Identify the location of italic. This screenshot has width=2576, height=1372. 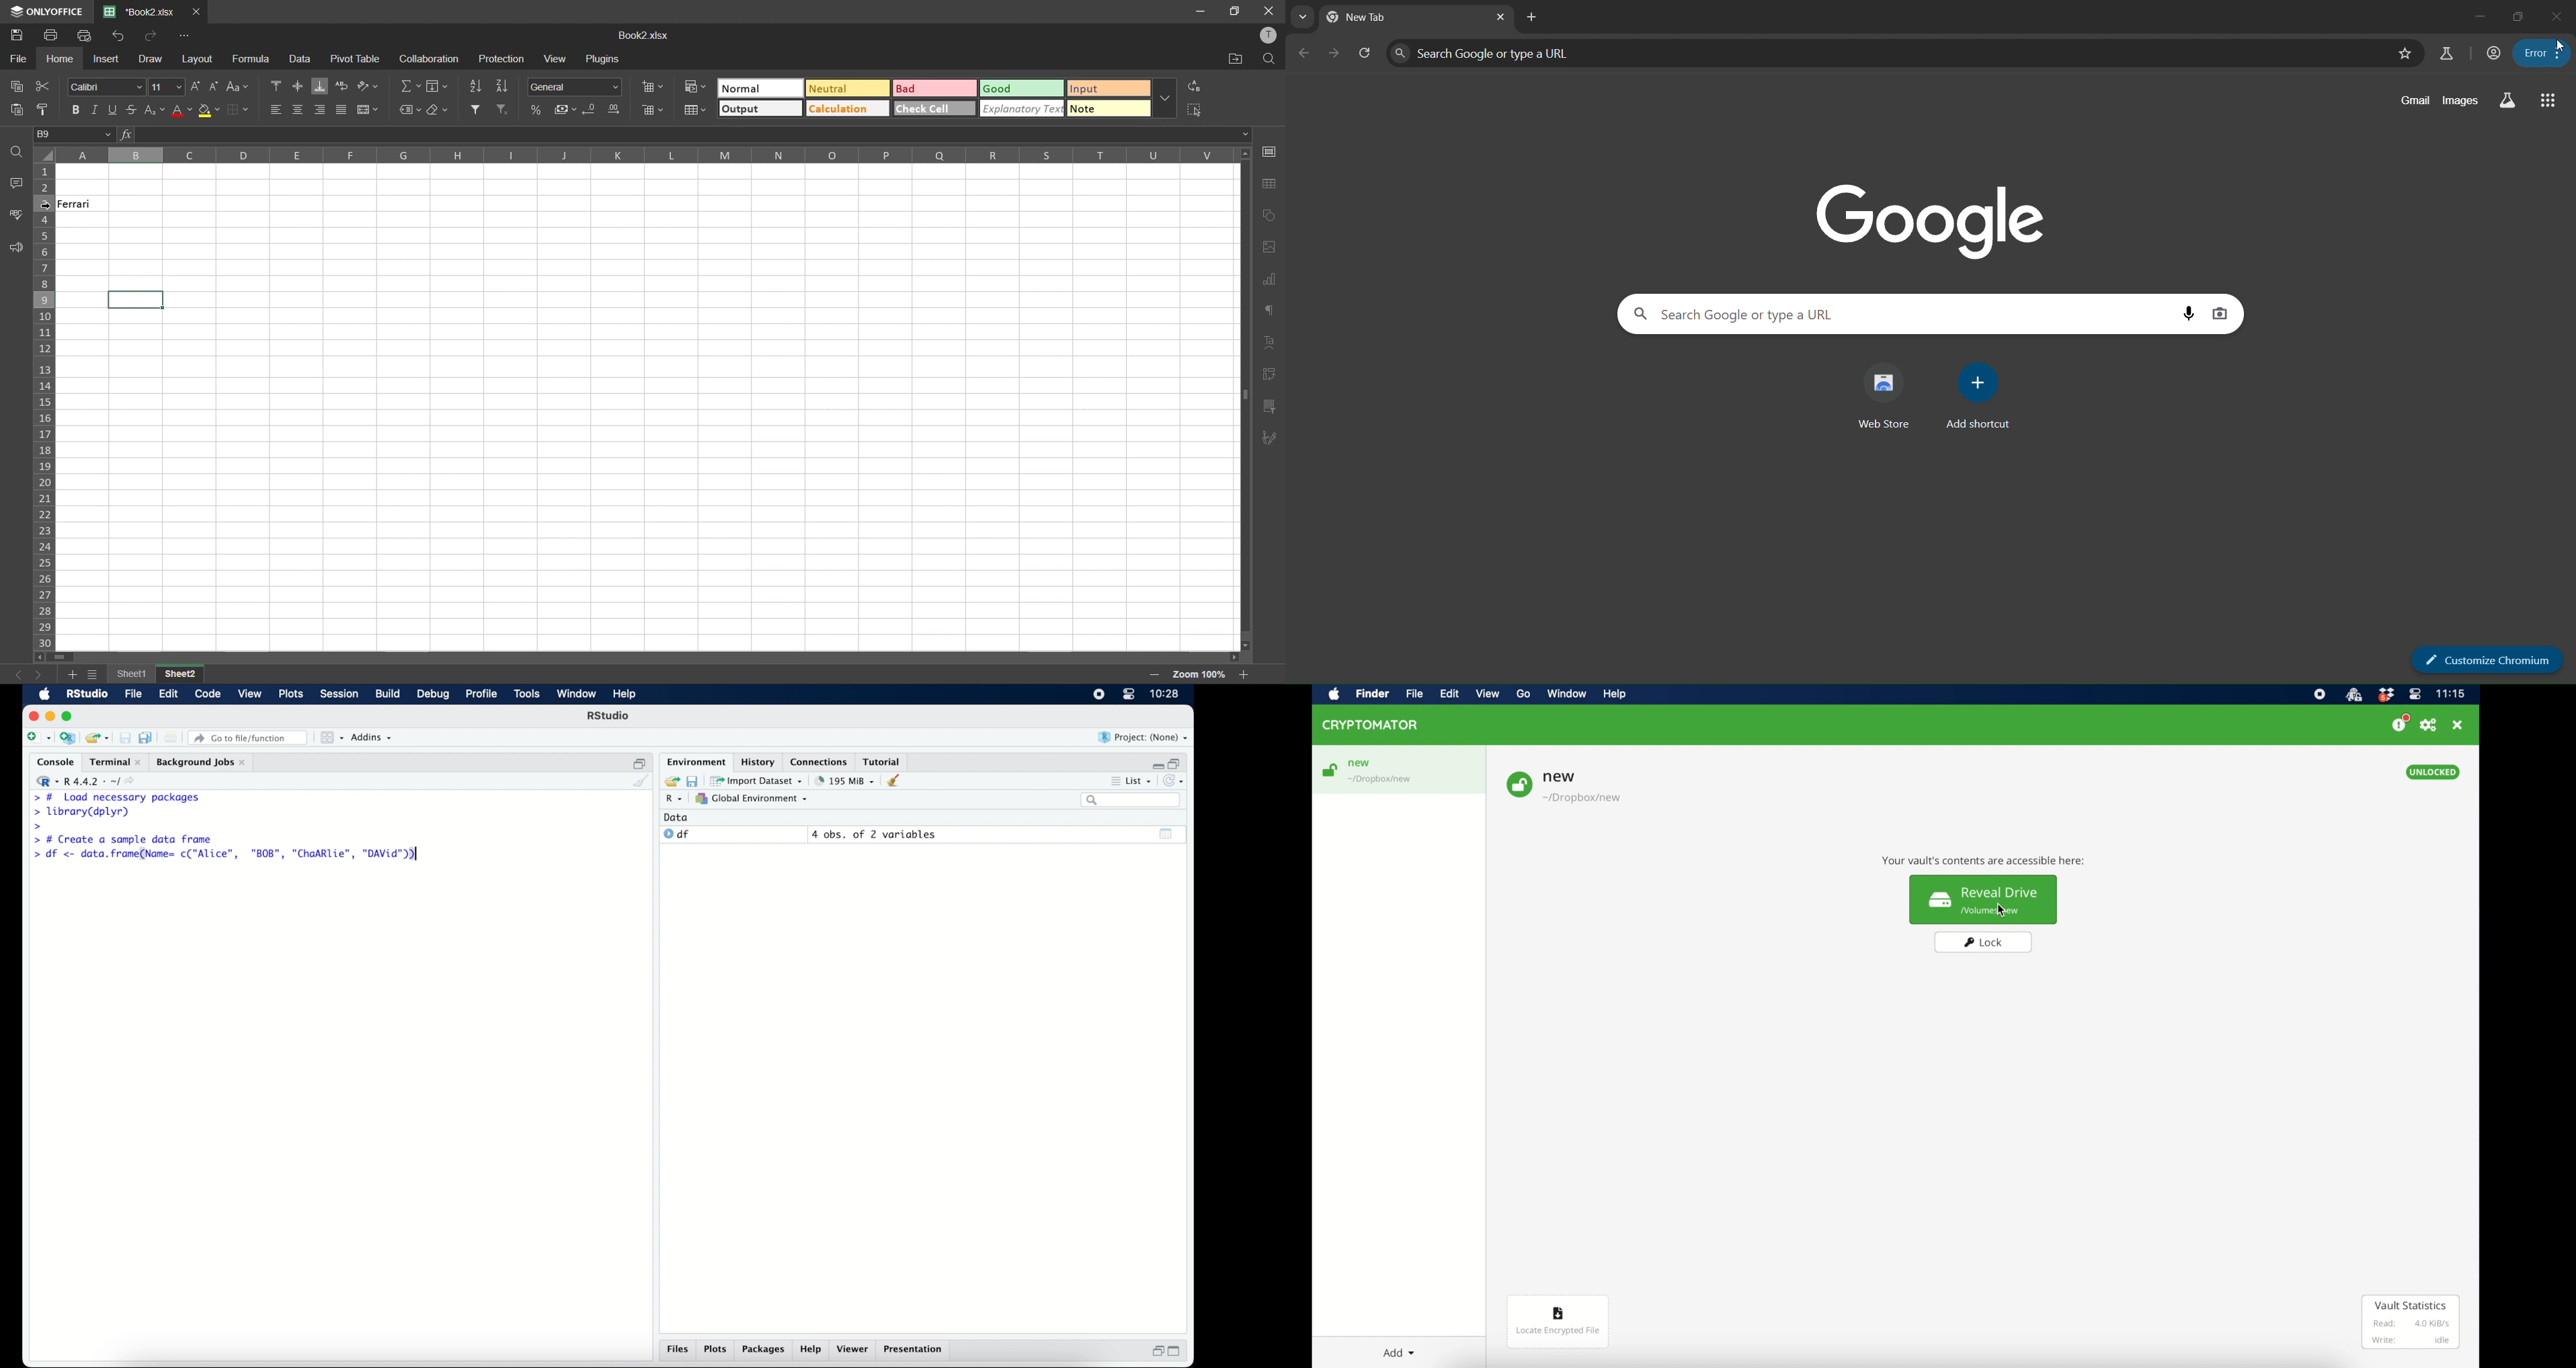
(96, 111).